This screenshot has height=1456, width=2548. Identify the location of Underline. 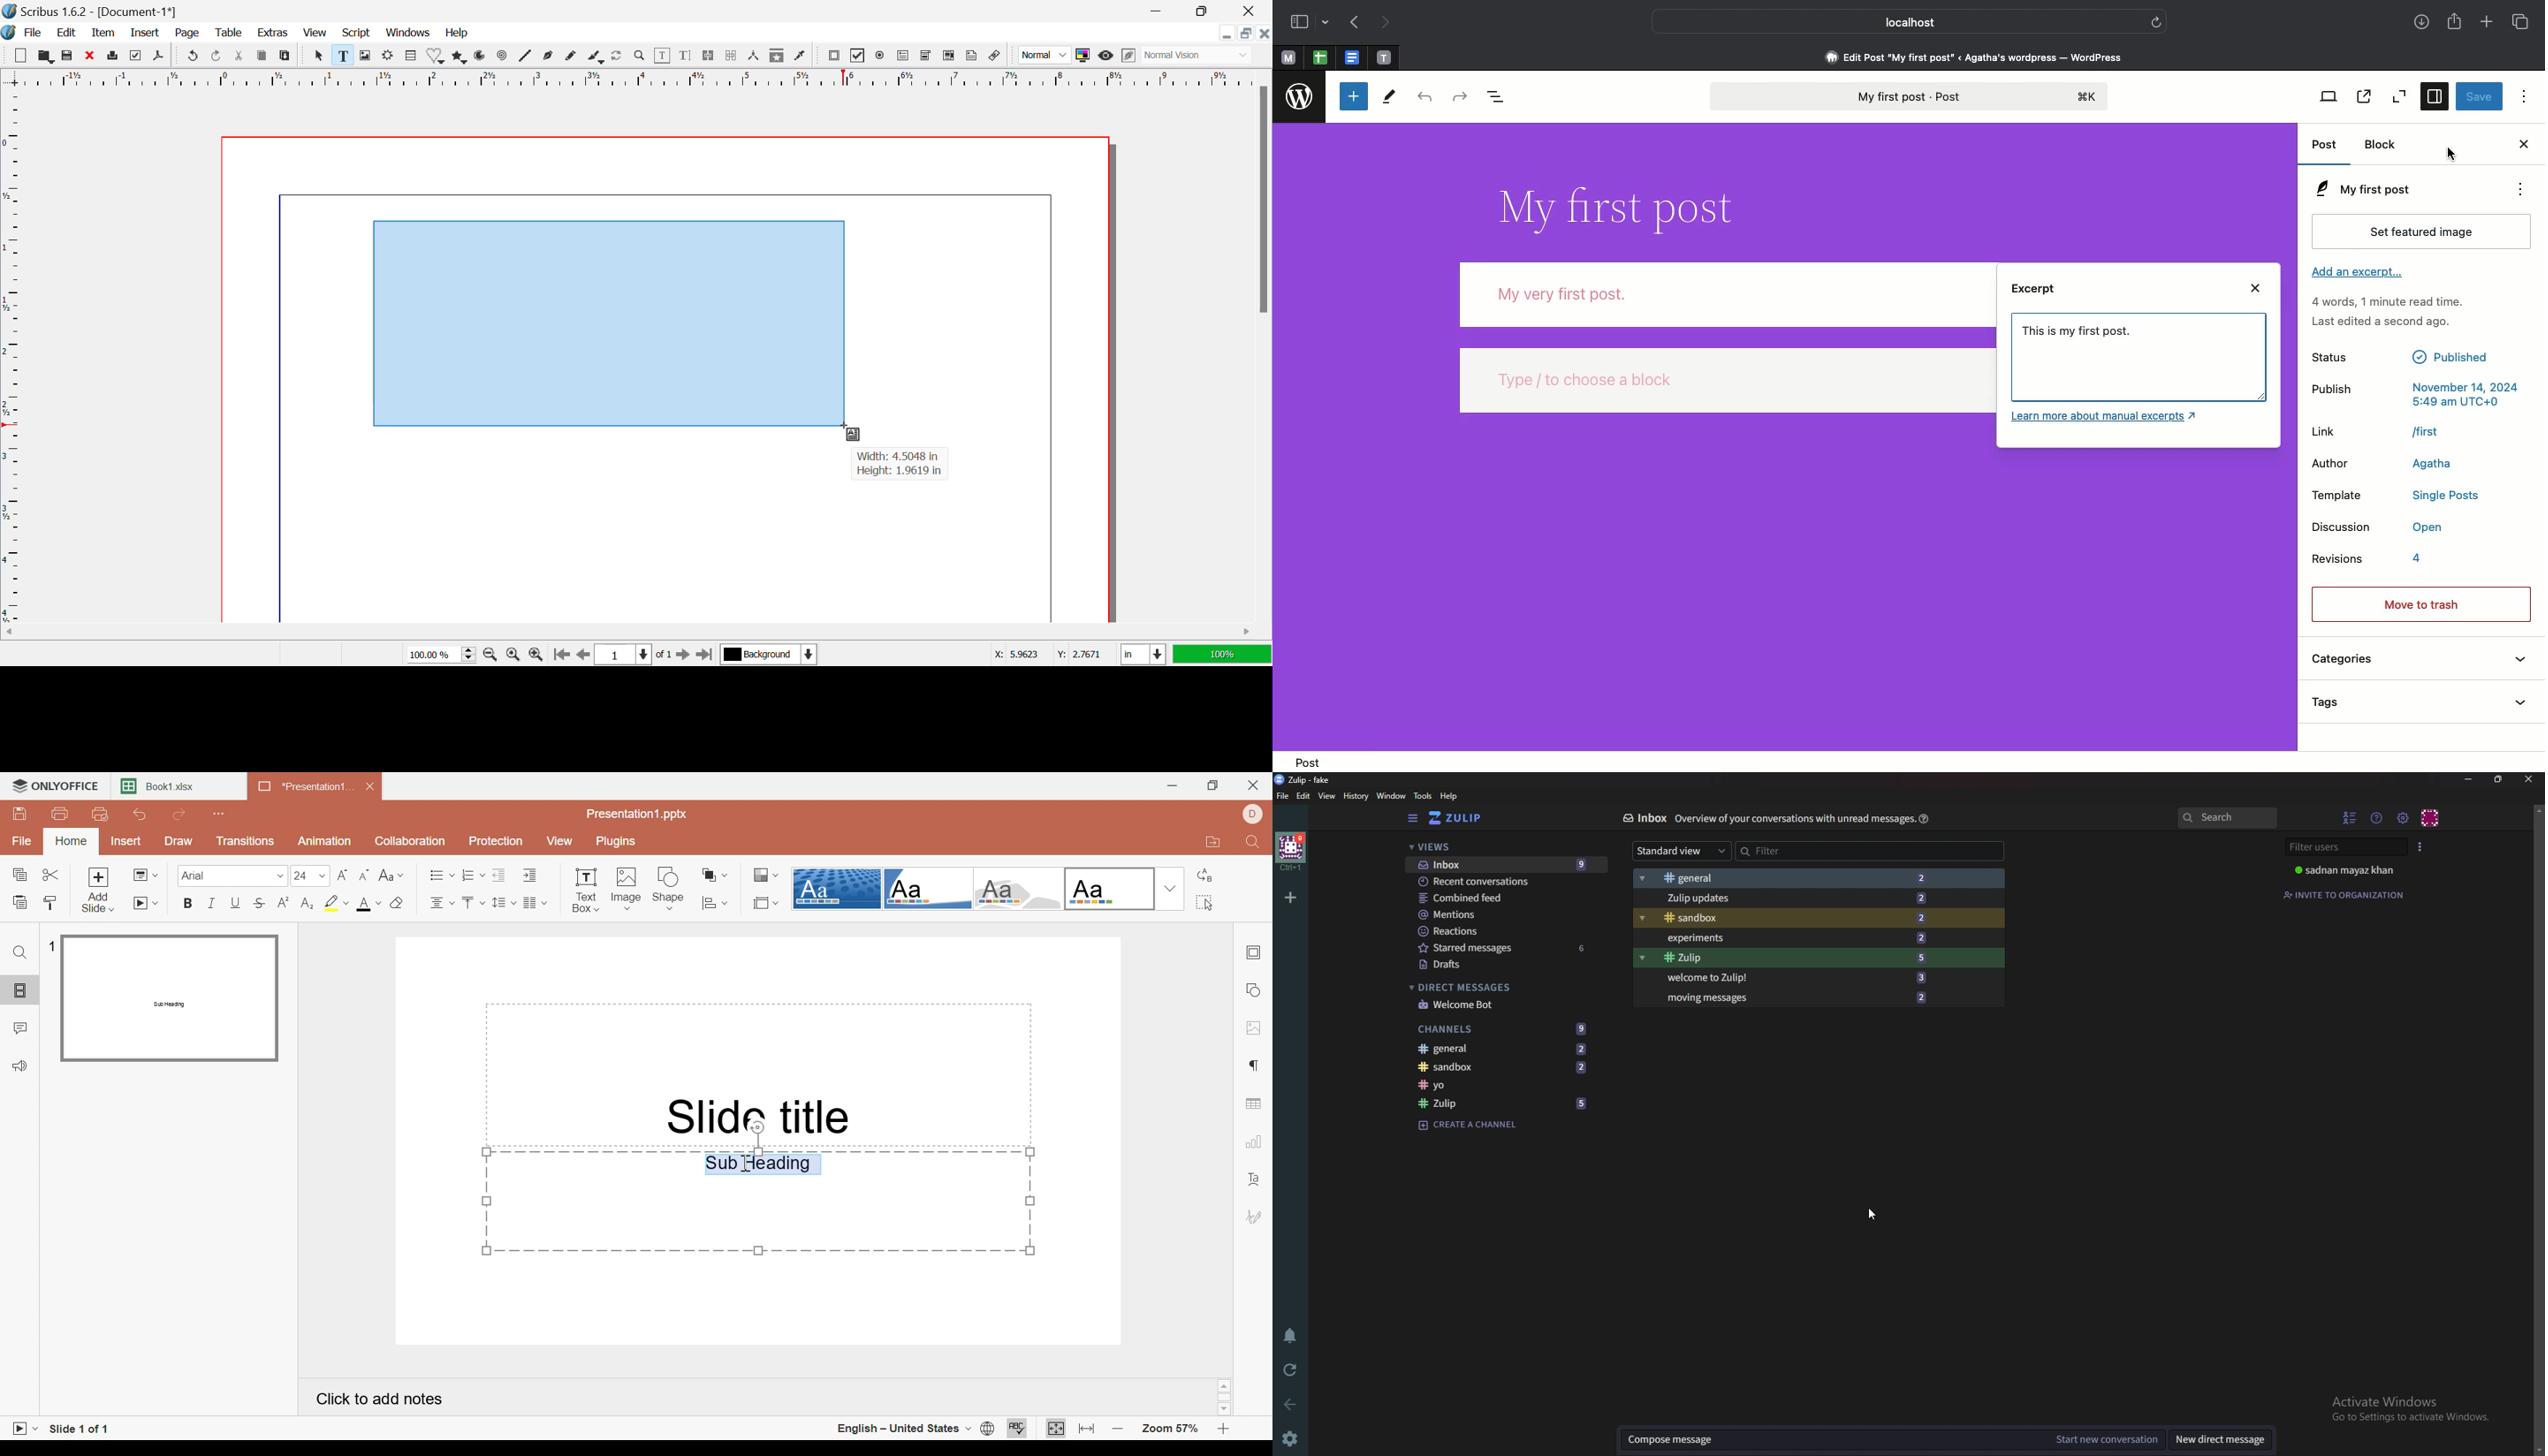
(238, 903).